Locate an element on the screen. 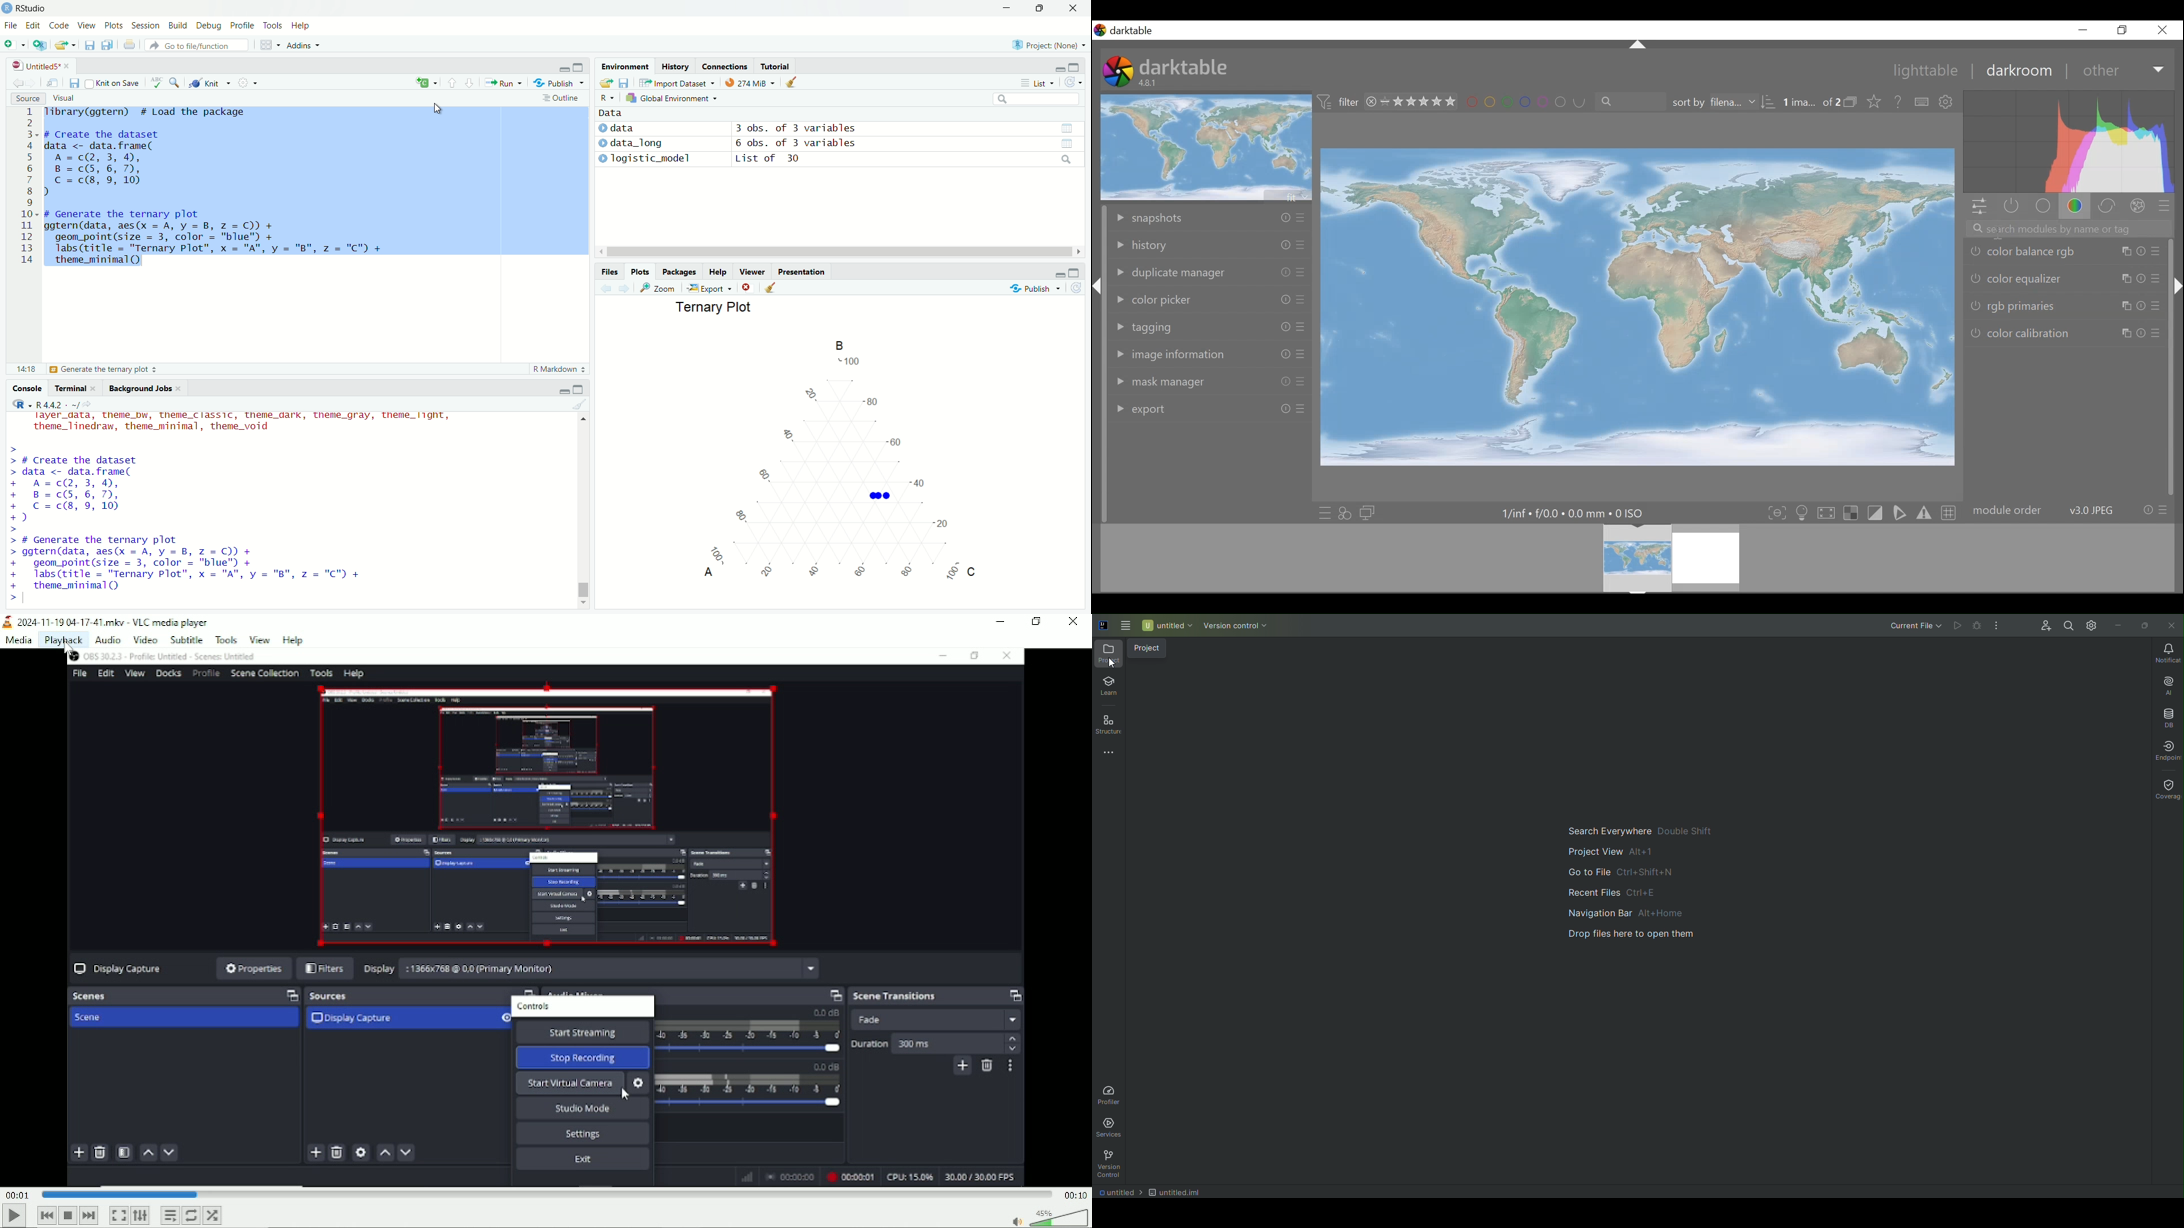 This screenshot has width=2184, height=1232. Edit is located at coordinates (34, 24).